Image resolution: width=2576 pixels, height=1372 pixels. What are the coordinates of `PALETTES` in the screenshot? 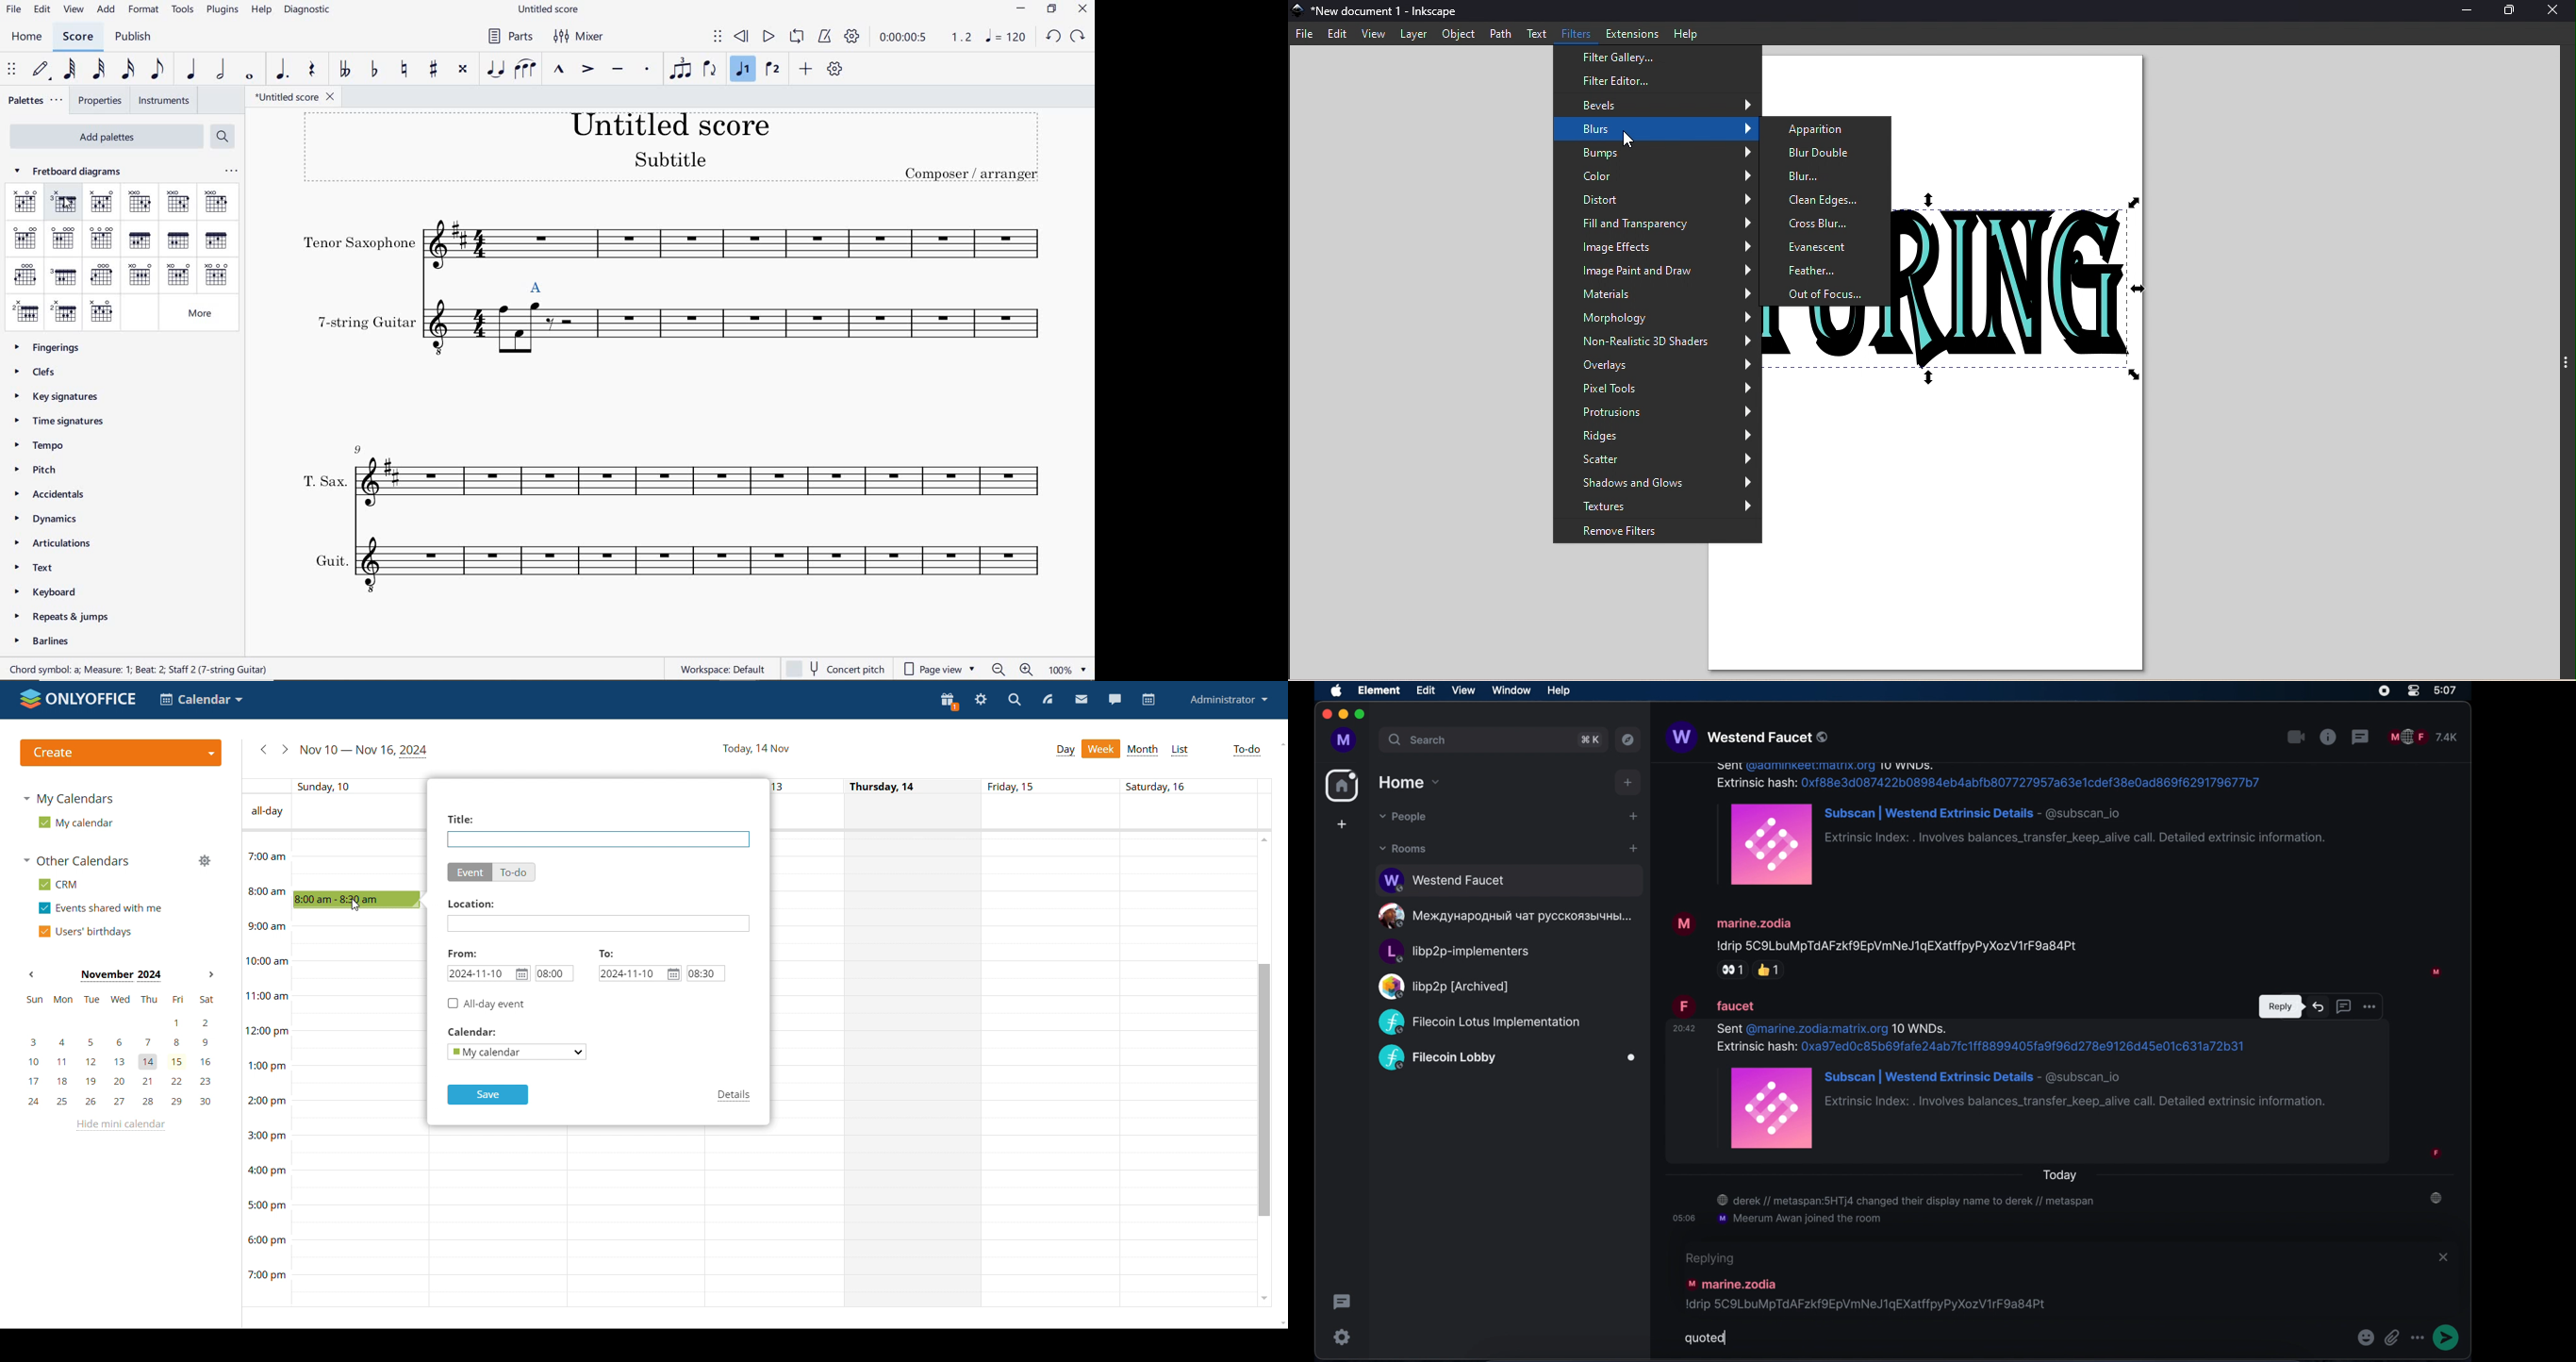 It's located at (35, 100).